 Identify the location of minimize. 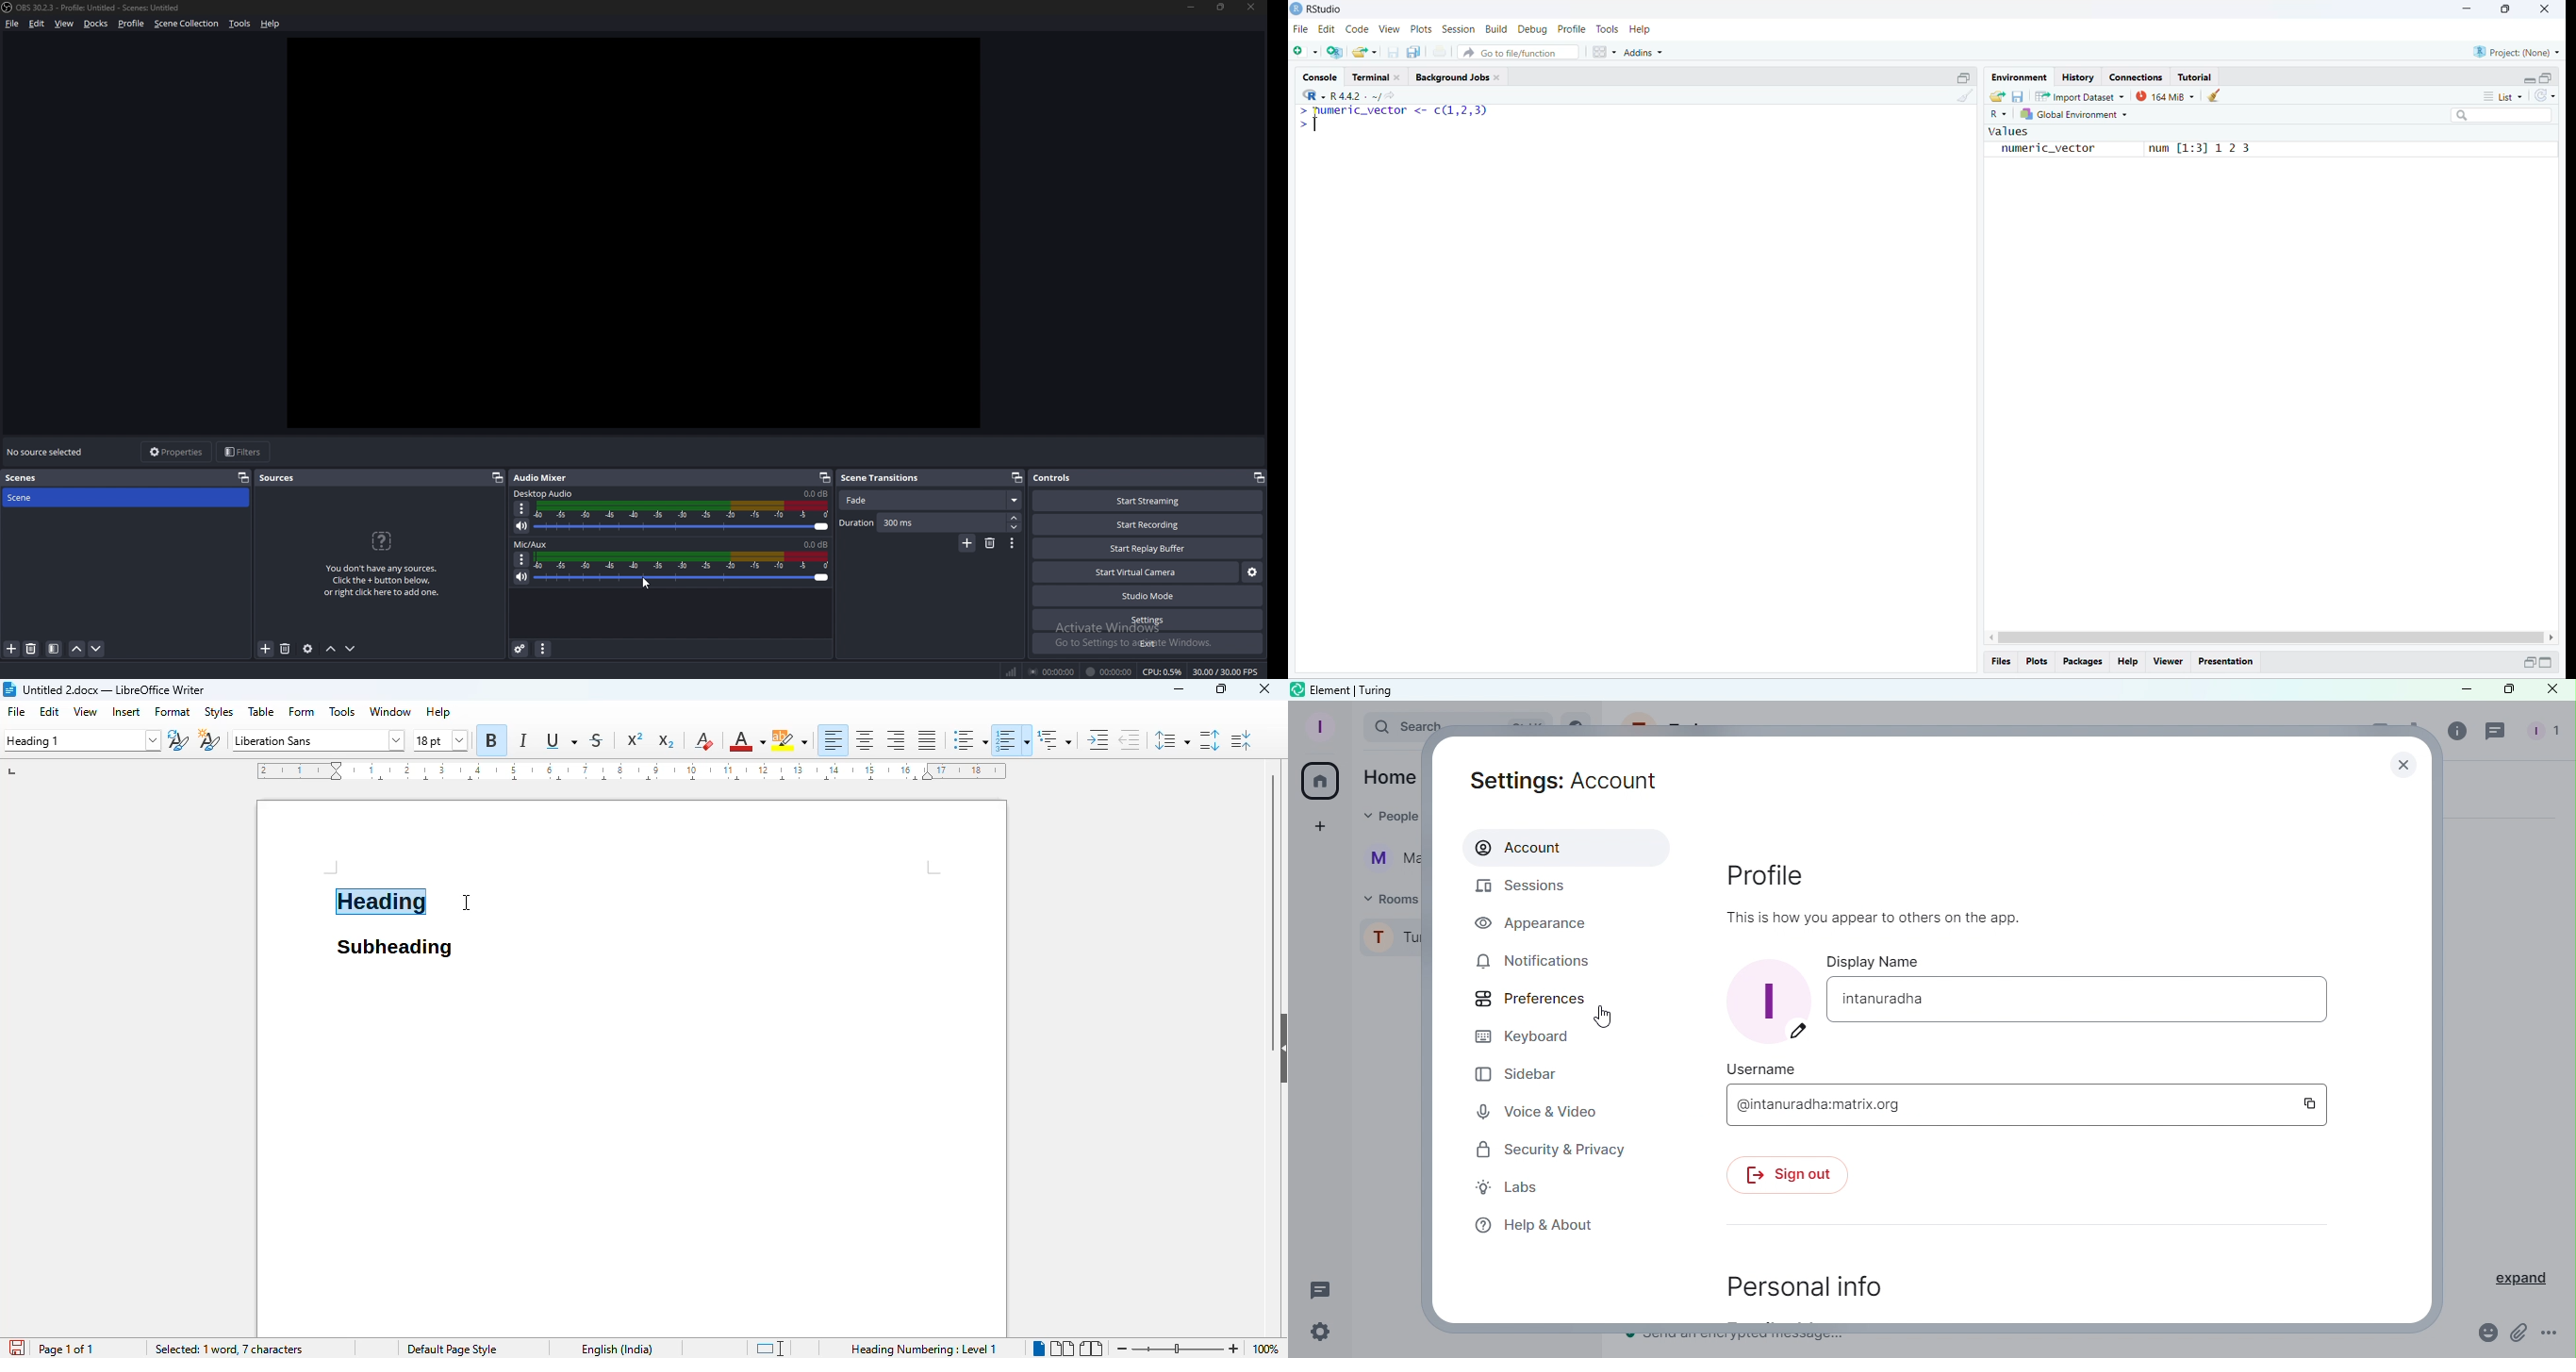
(1191, 8).